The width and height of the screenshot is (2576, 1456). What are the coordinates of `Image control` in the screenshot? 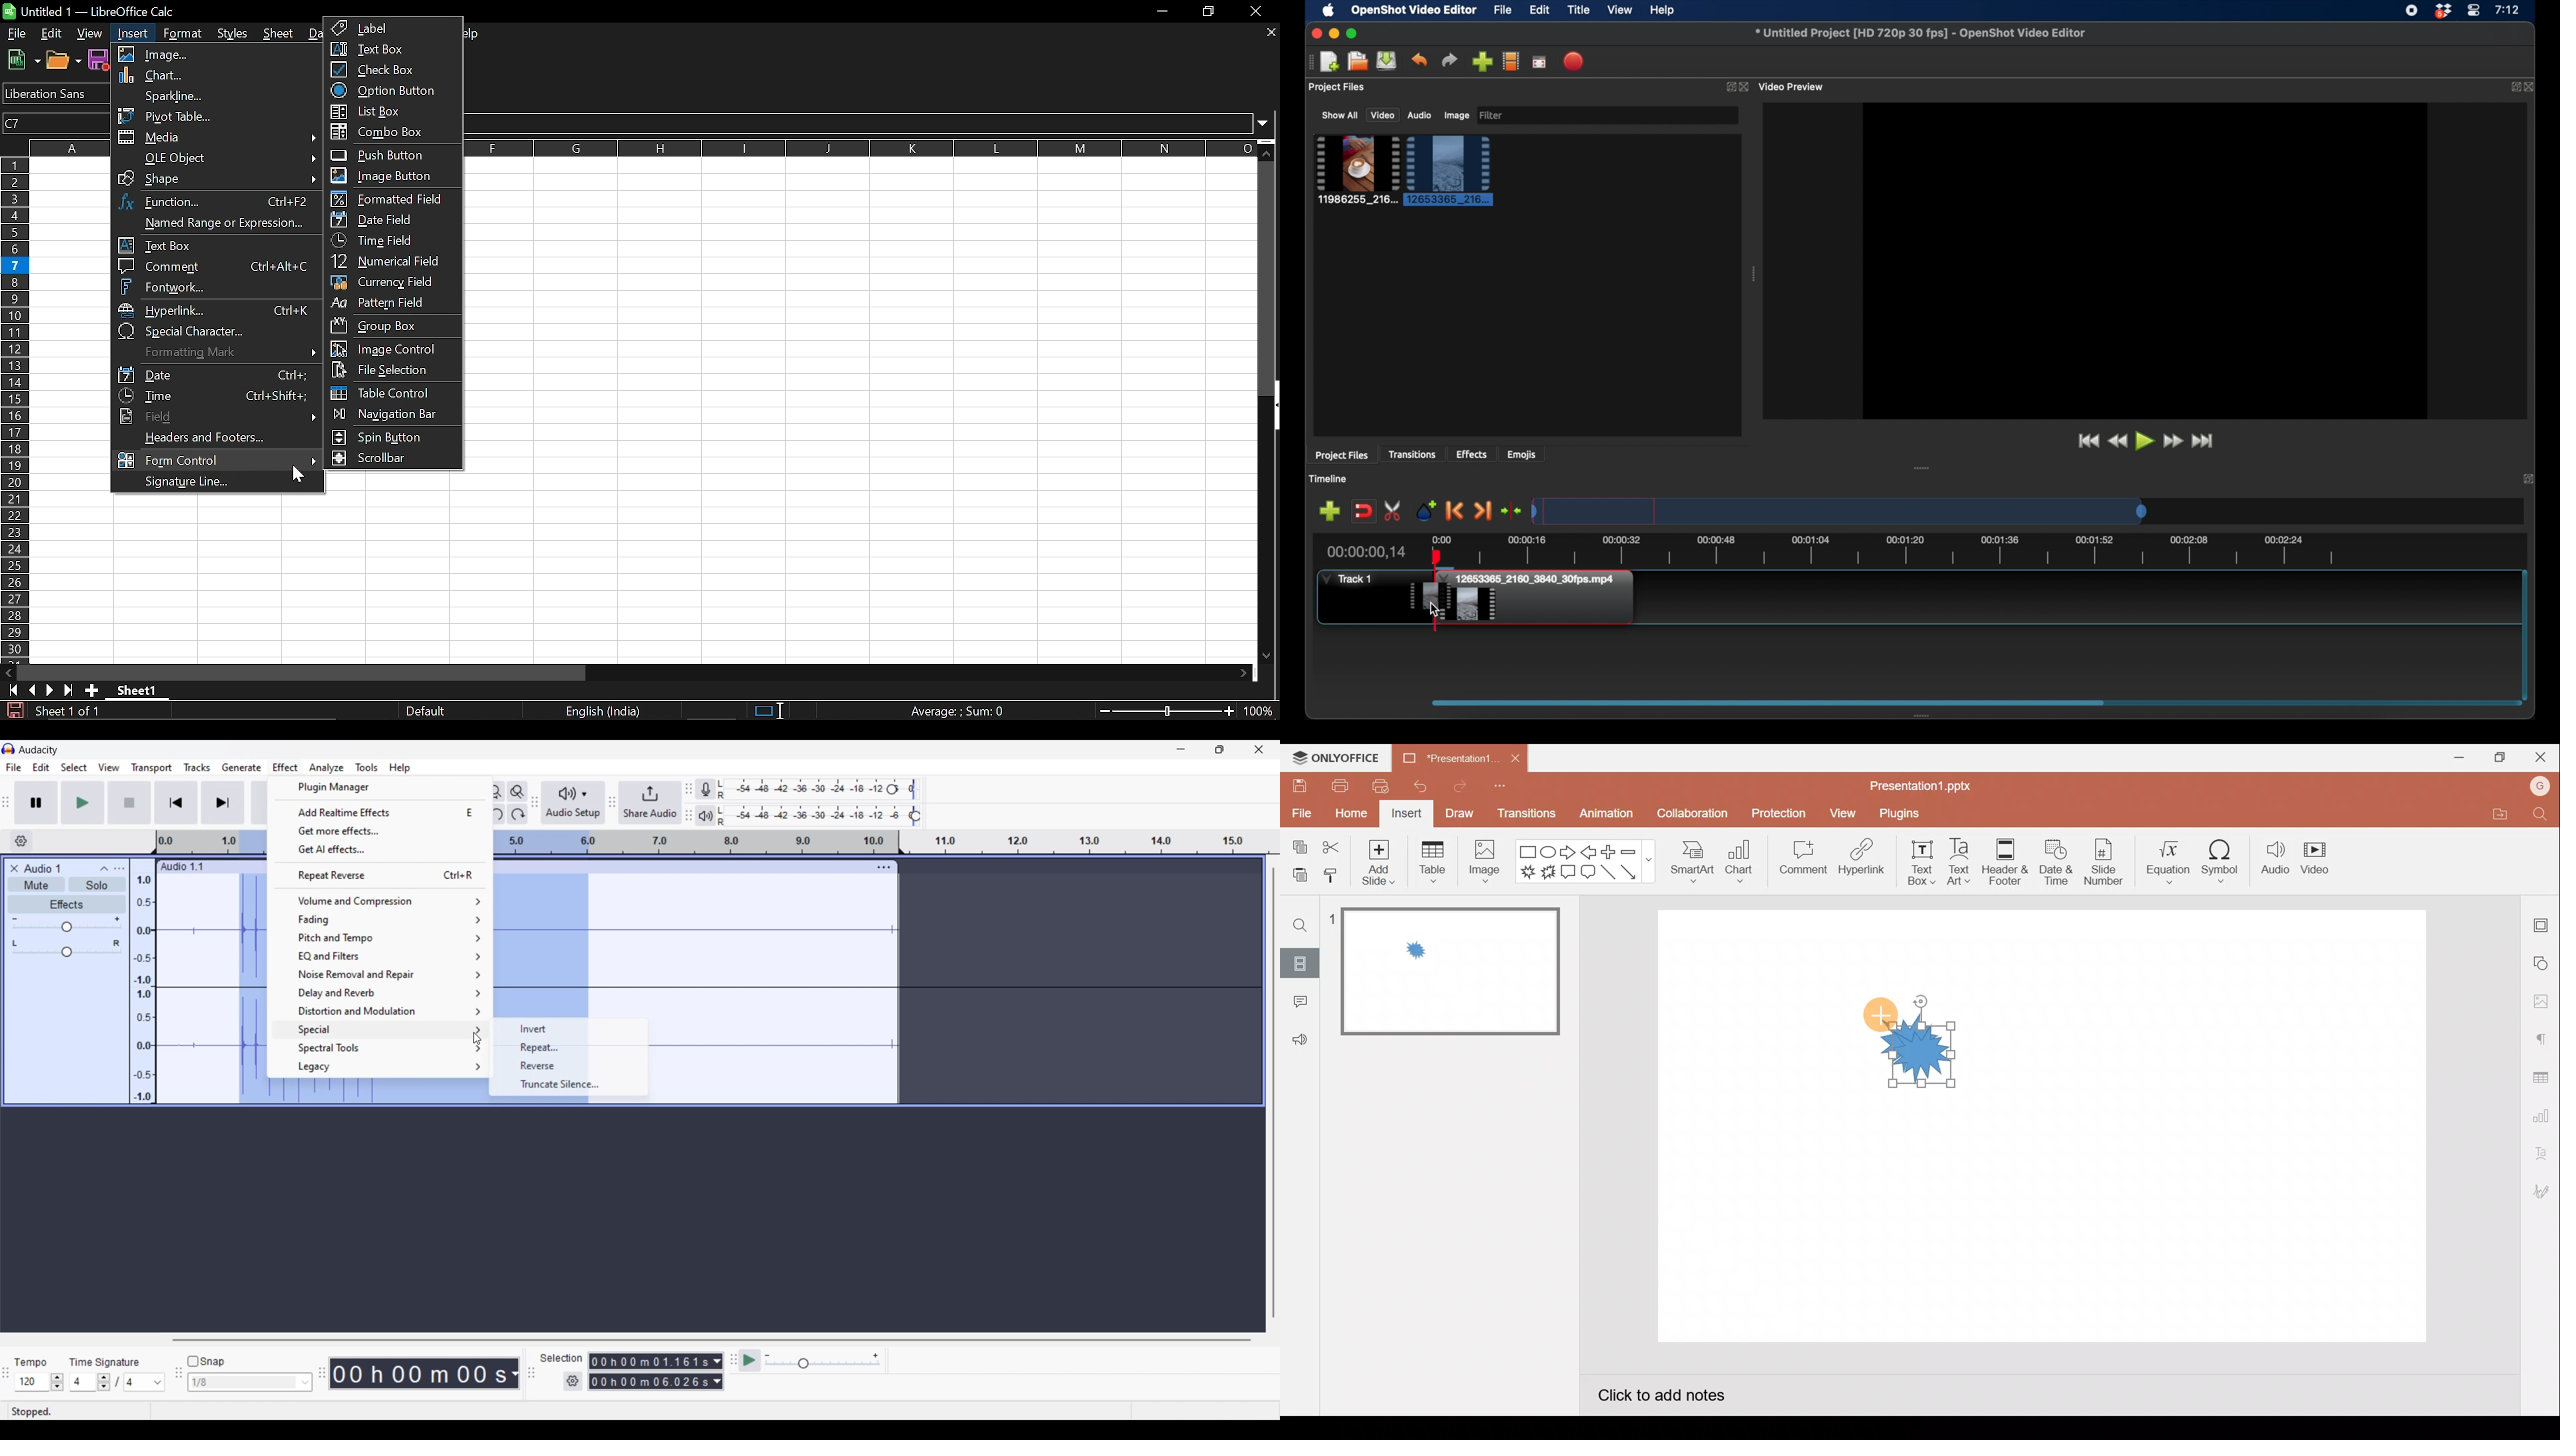 It's located at (392, 349).